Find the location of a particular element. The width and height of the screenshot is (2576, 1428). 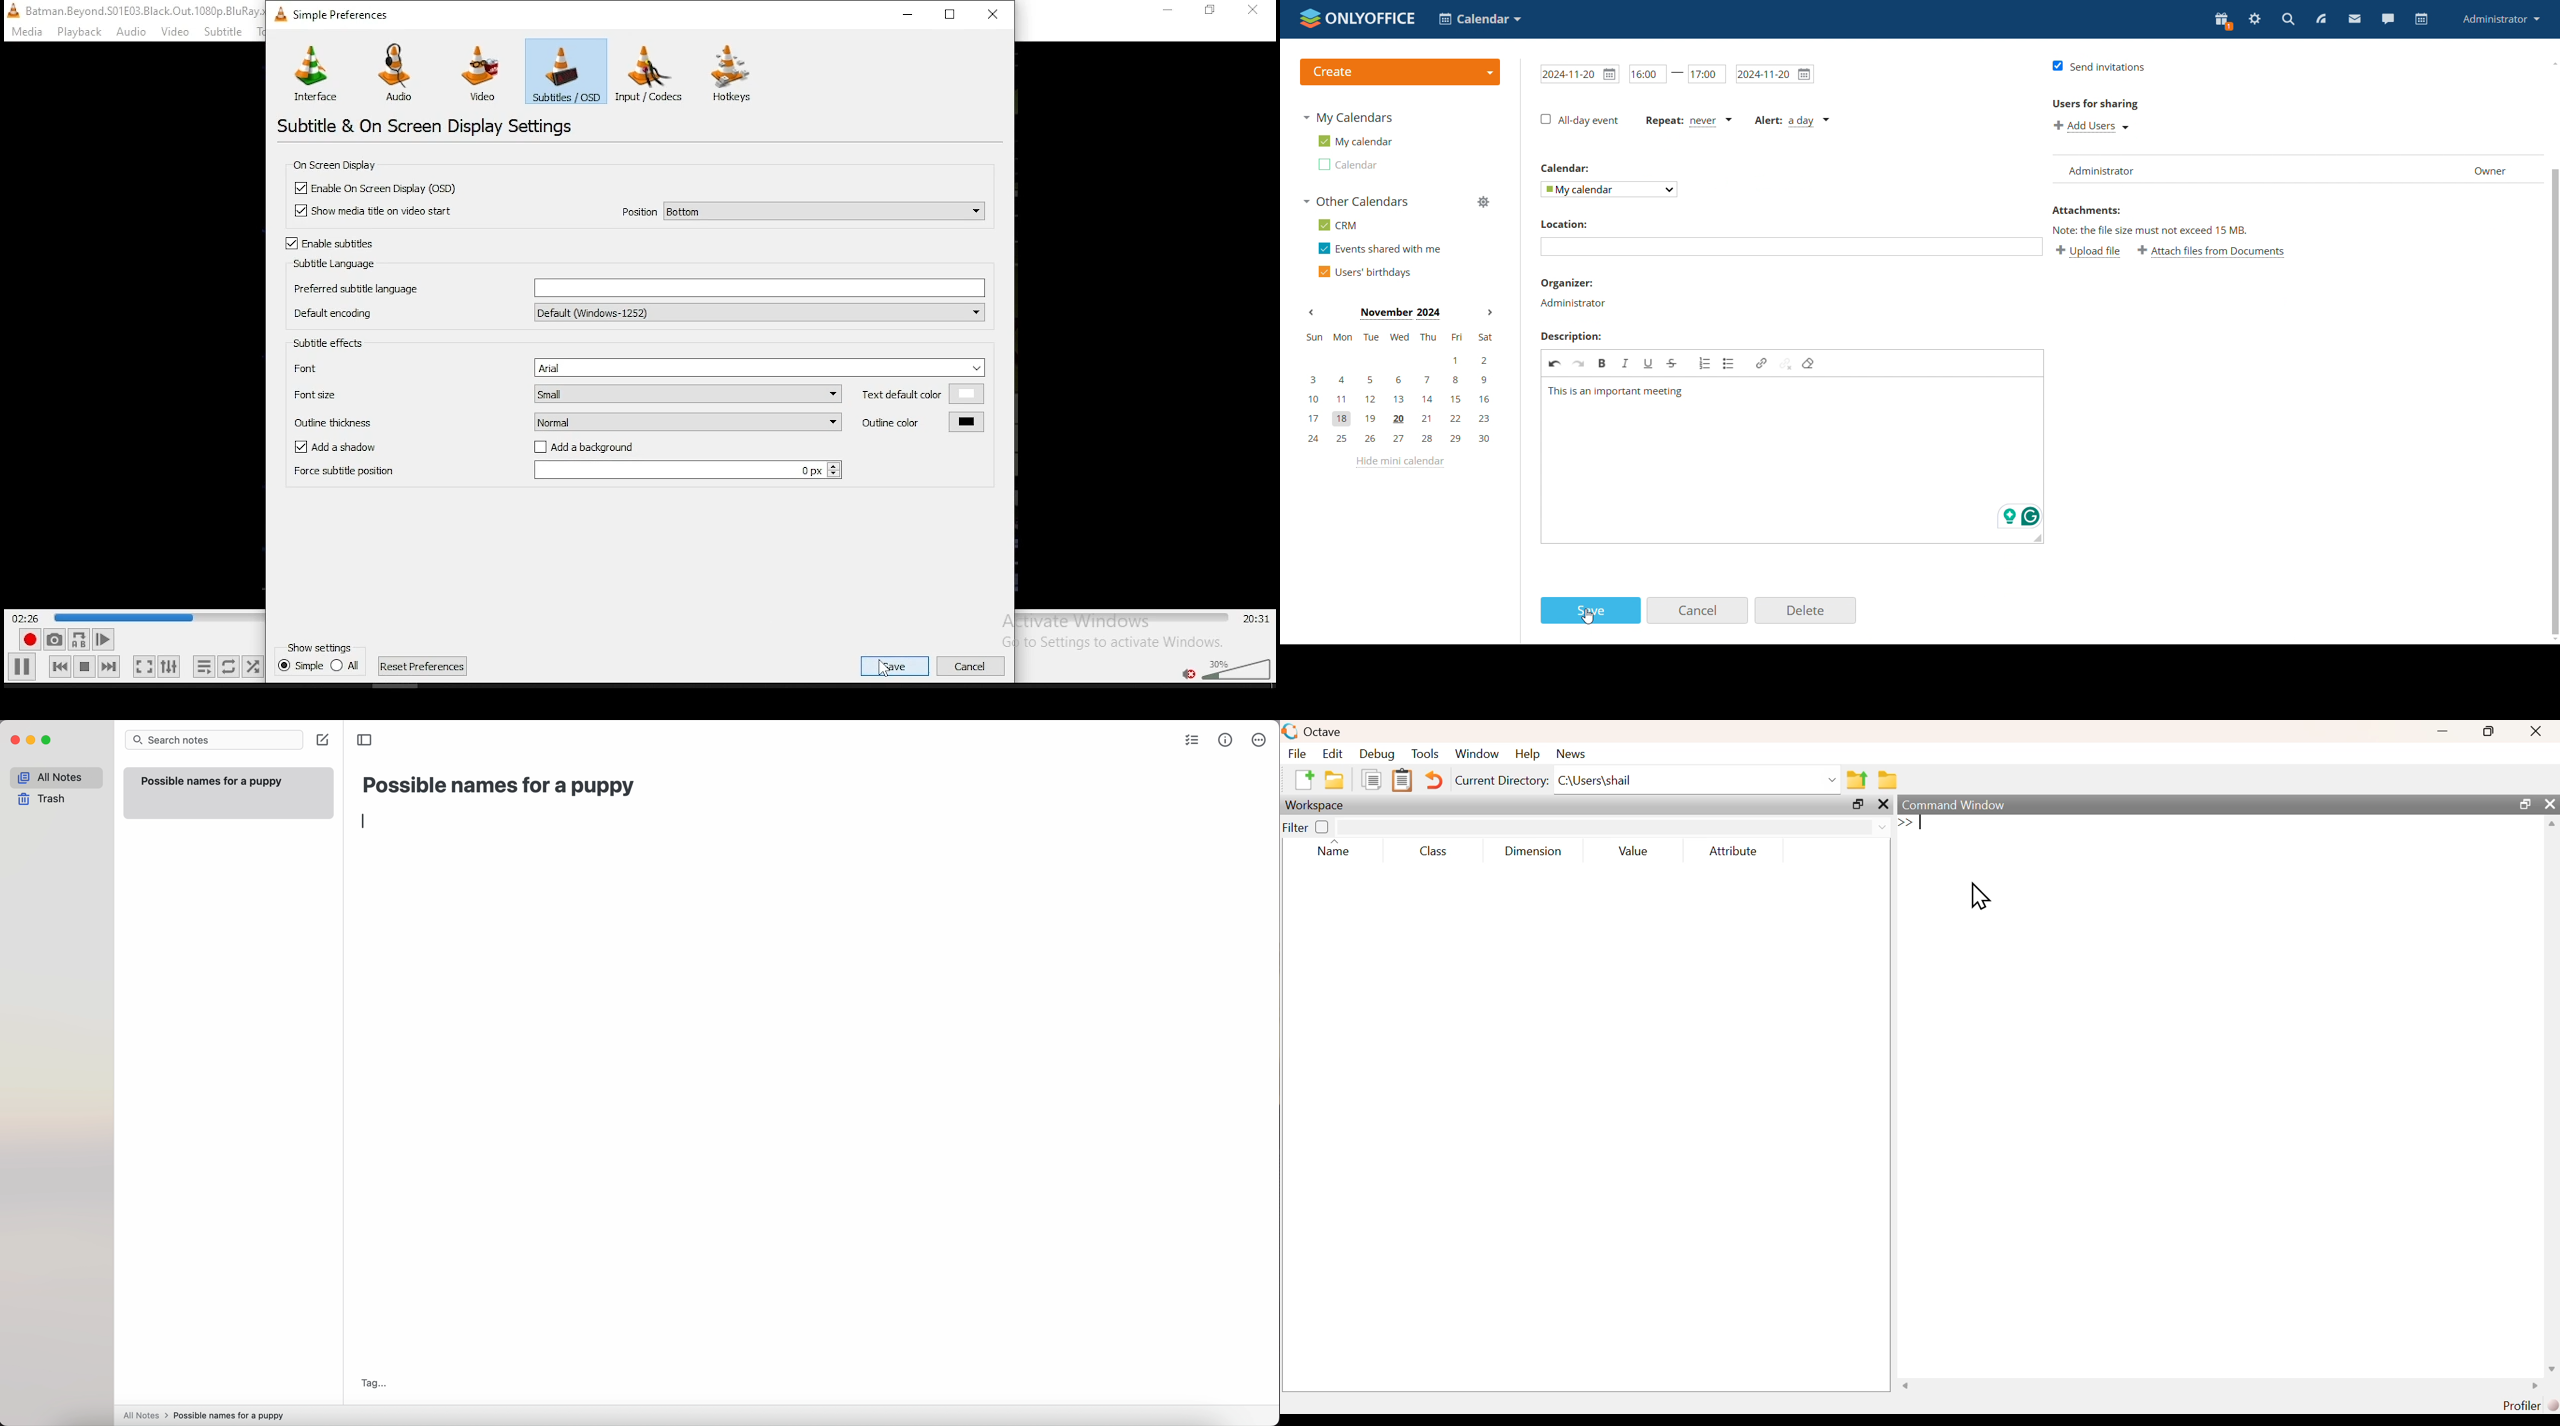

metrics is located at coordinates (1227, 740).